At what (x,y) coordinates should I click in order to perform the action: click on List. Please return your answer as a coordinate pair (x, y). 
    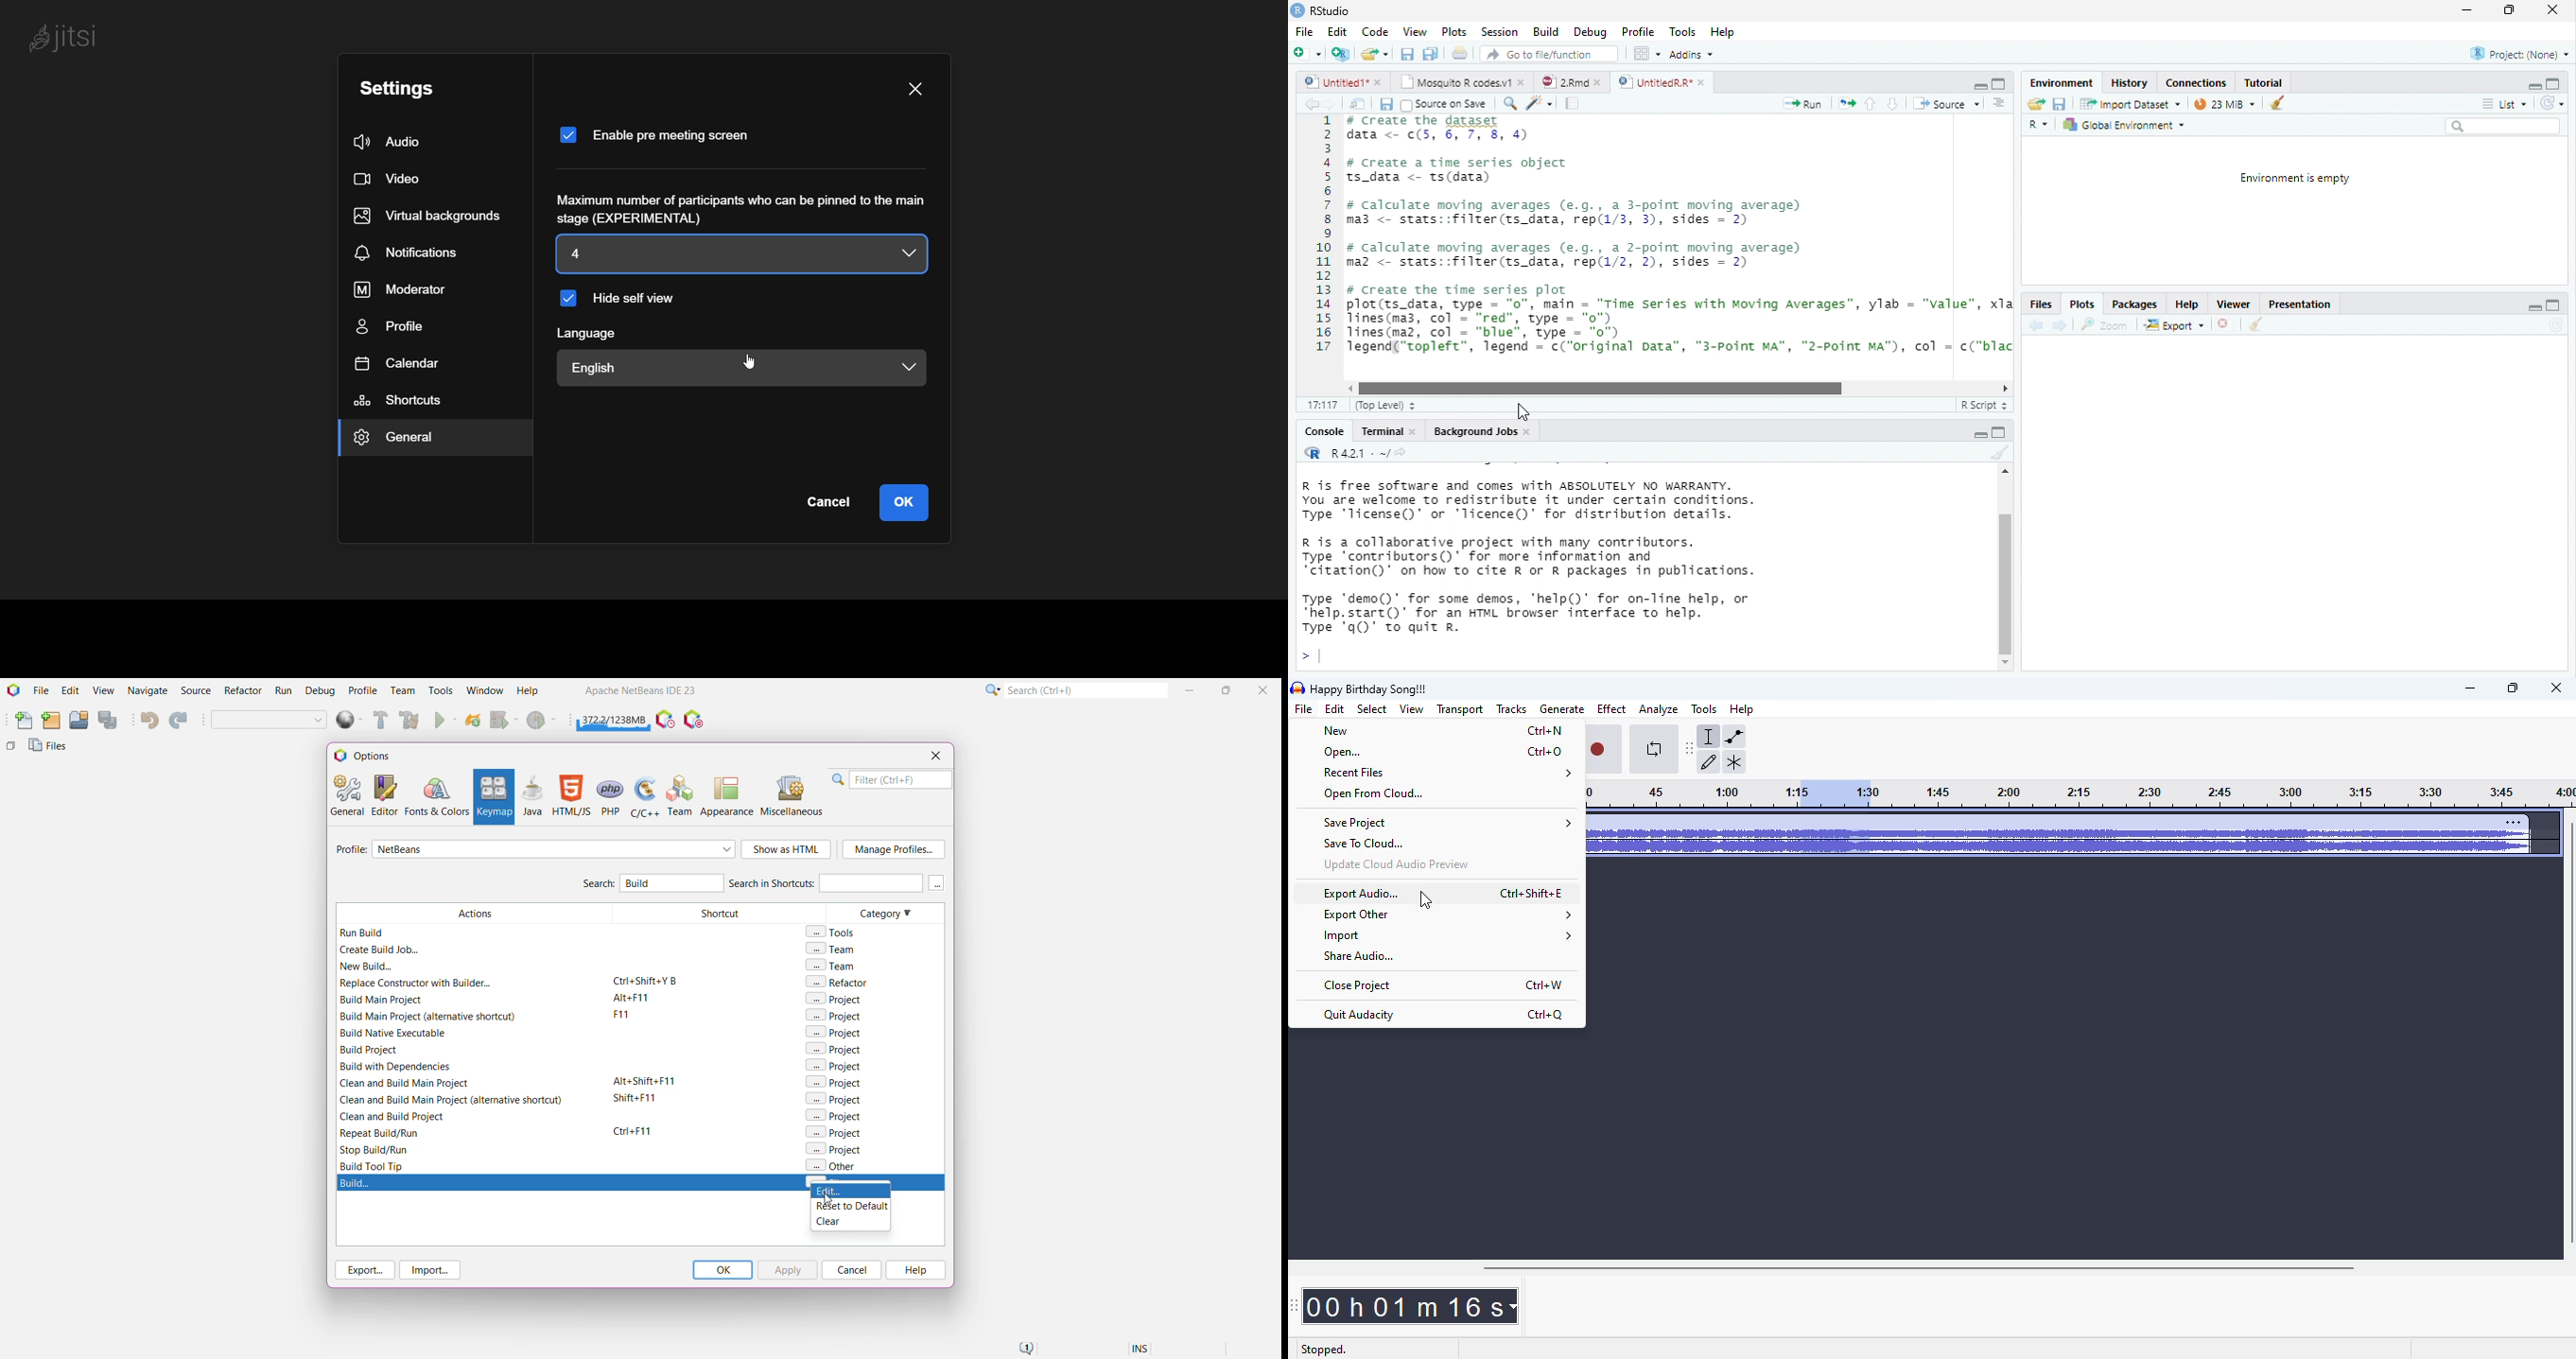
    Looking at the image, I should click on (2503, 105).